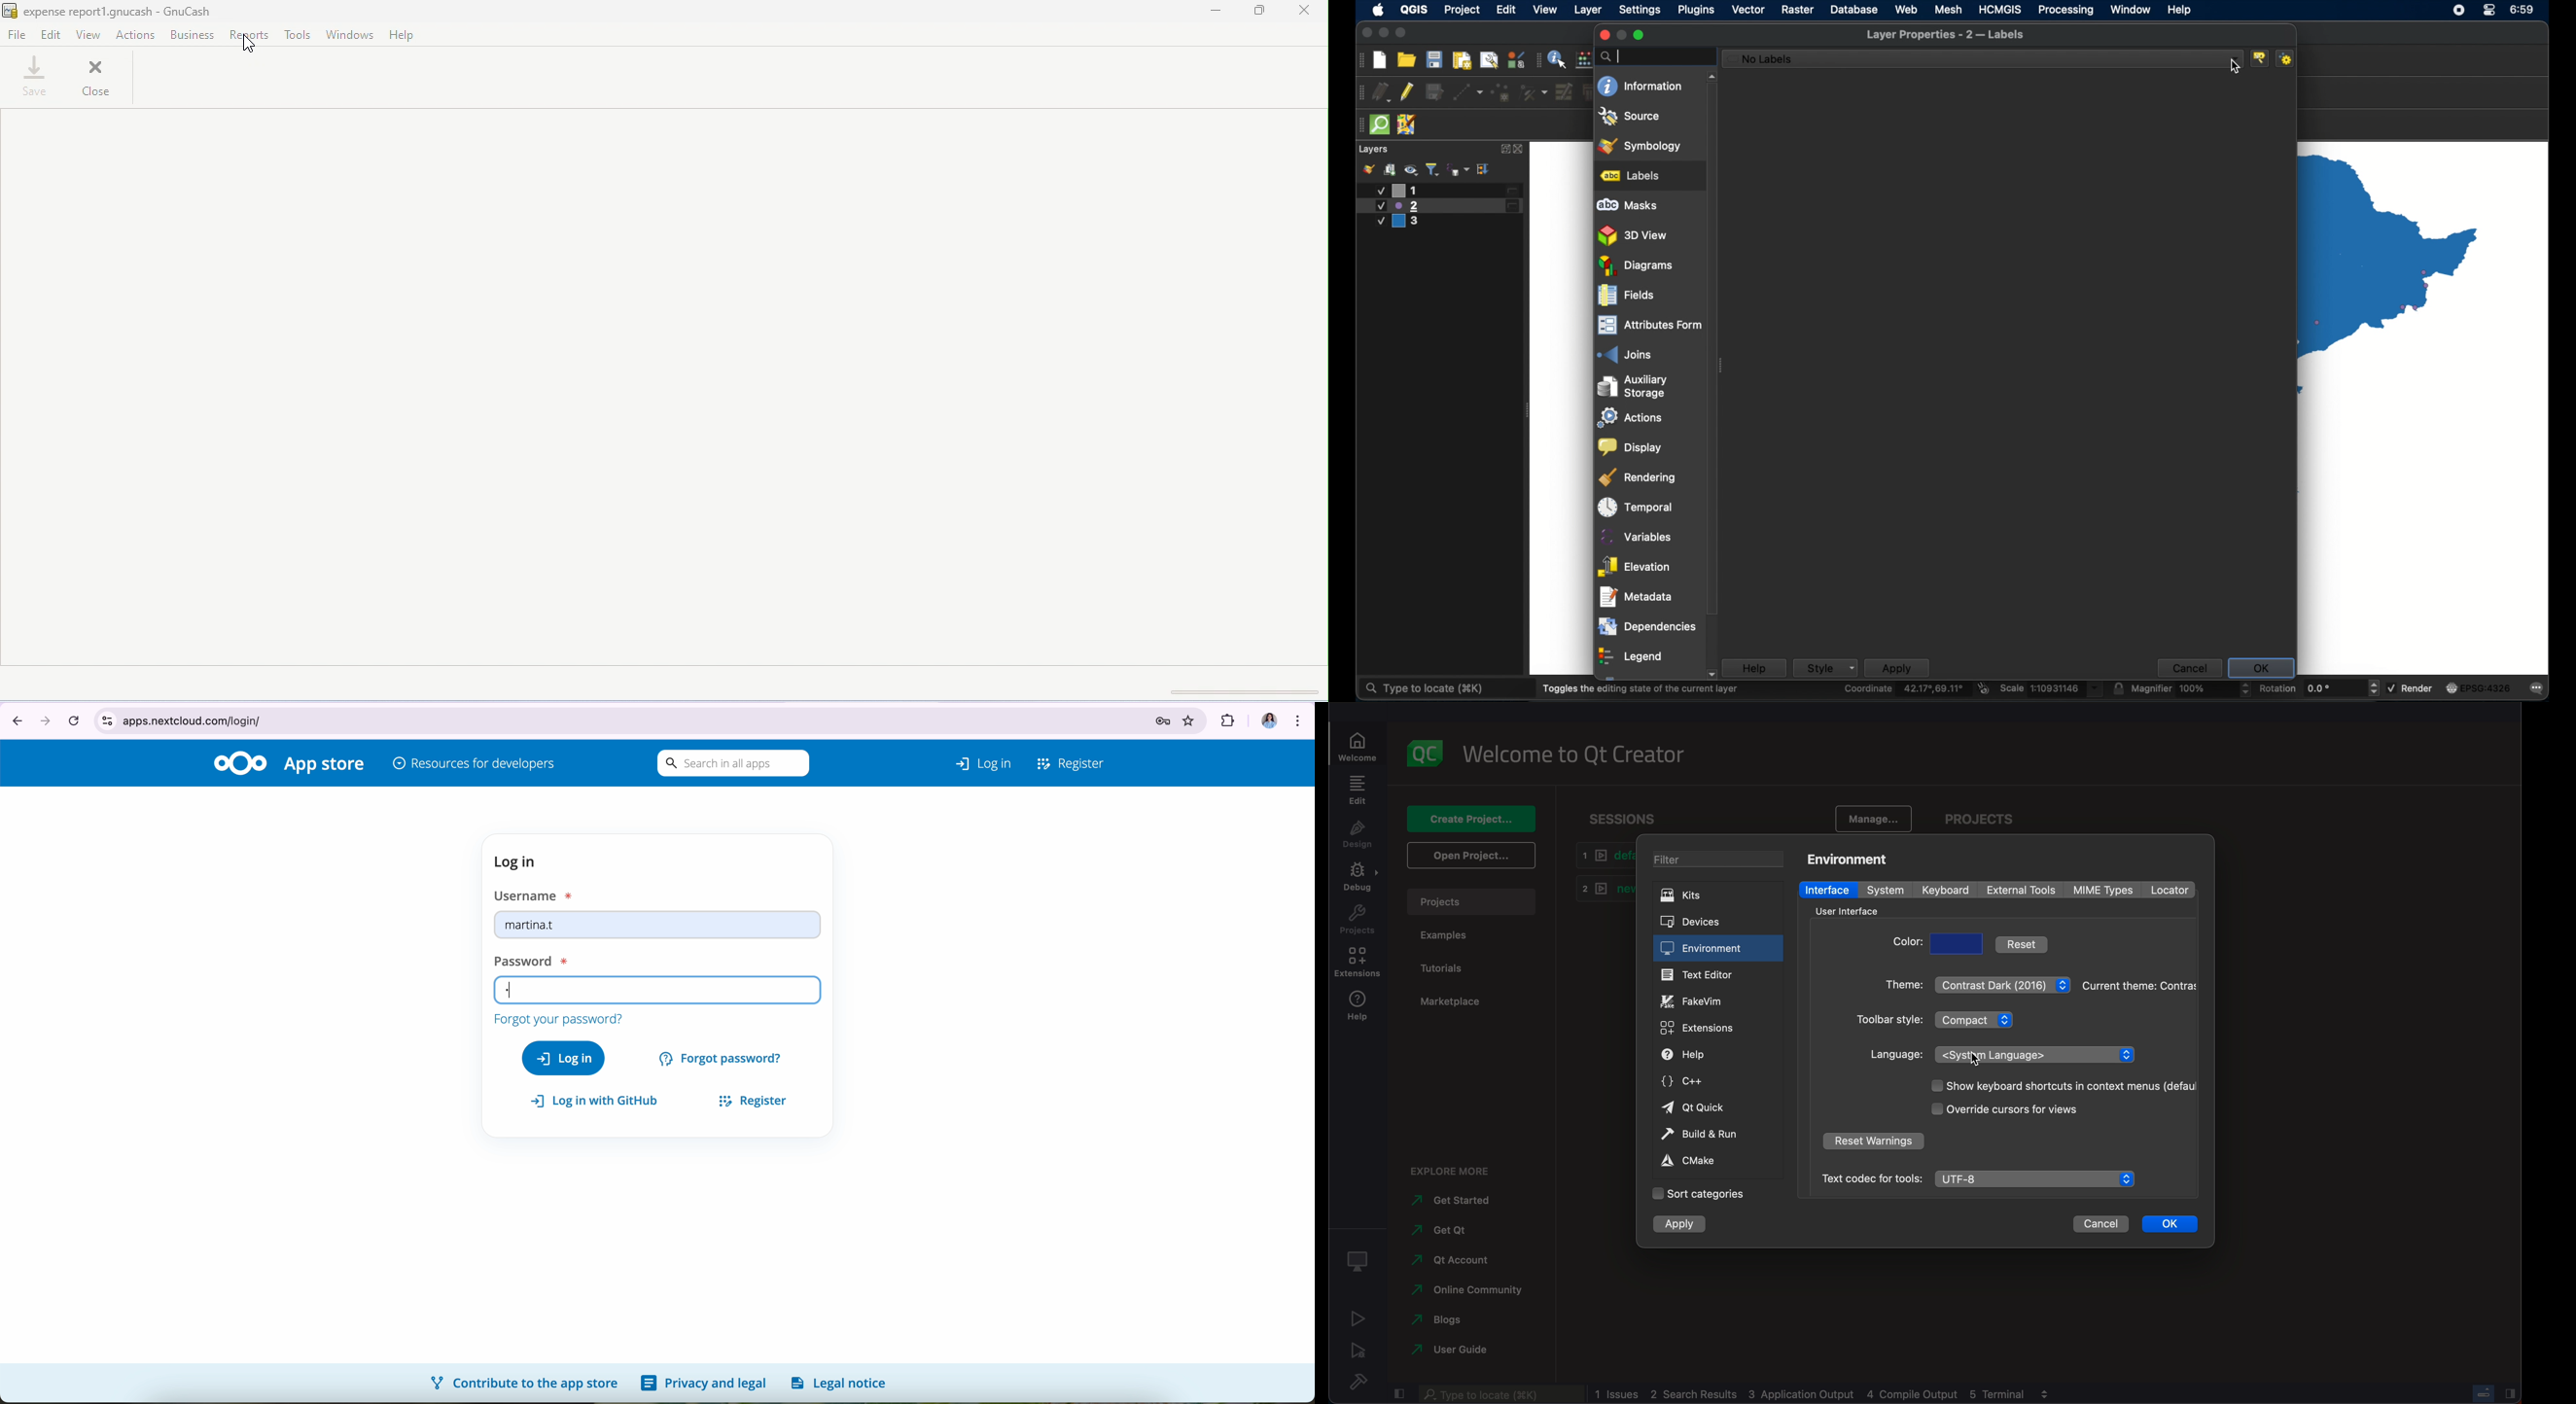  What do you see at coordinates (1891, 1019) in the screenshot?
I see `style` at bounding box center [1891, 1019].